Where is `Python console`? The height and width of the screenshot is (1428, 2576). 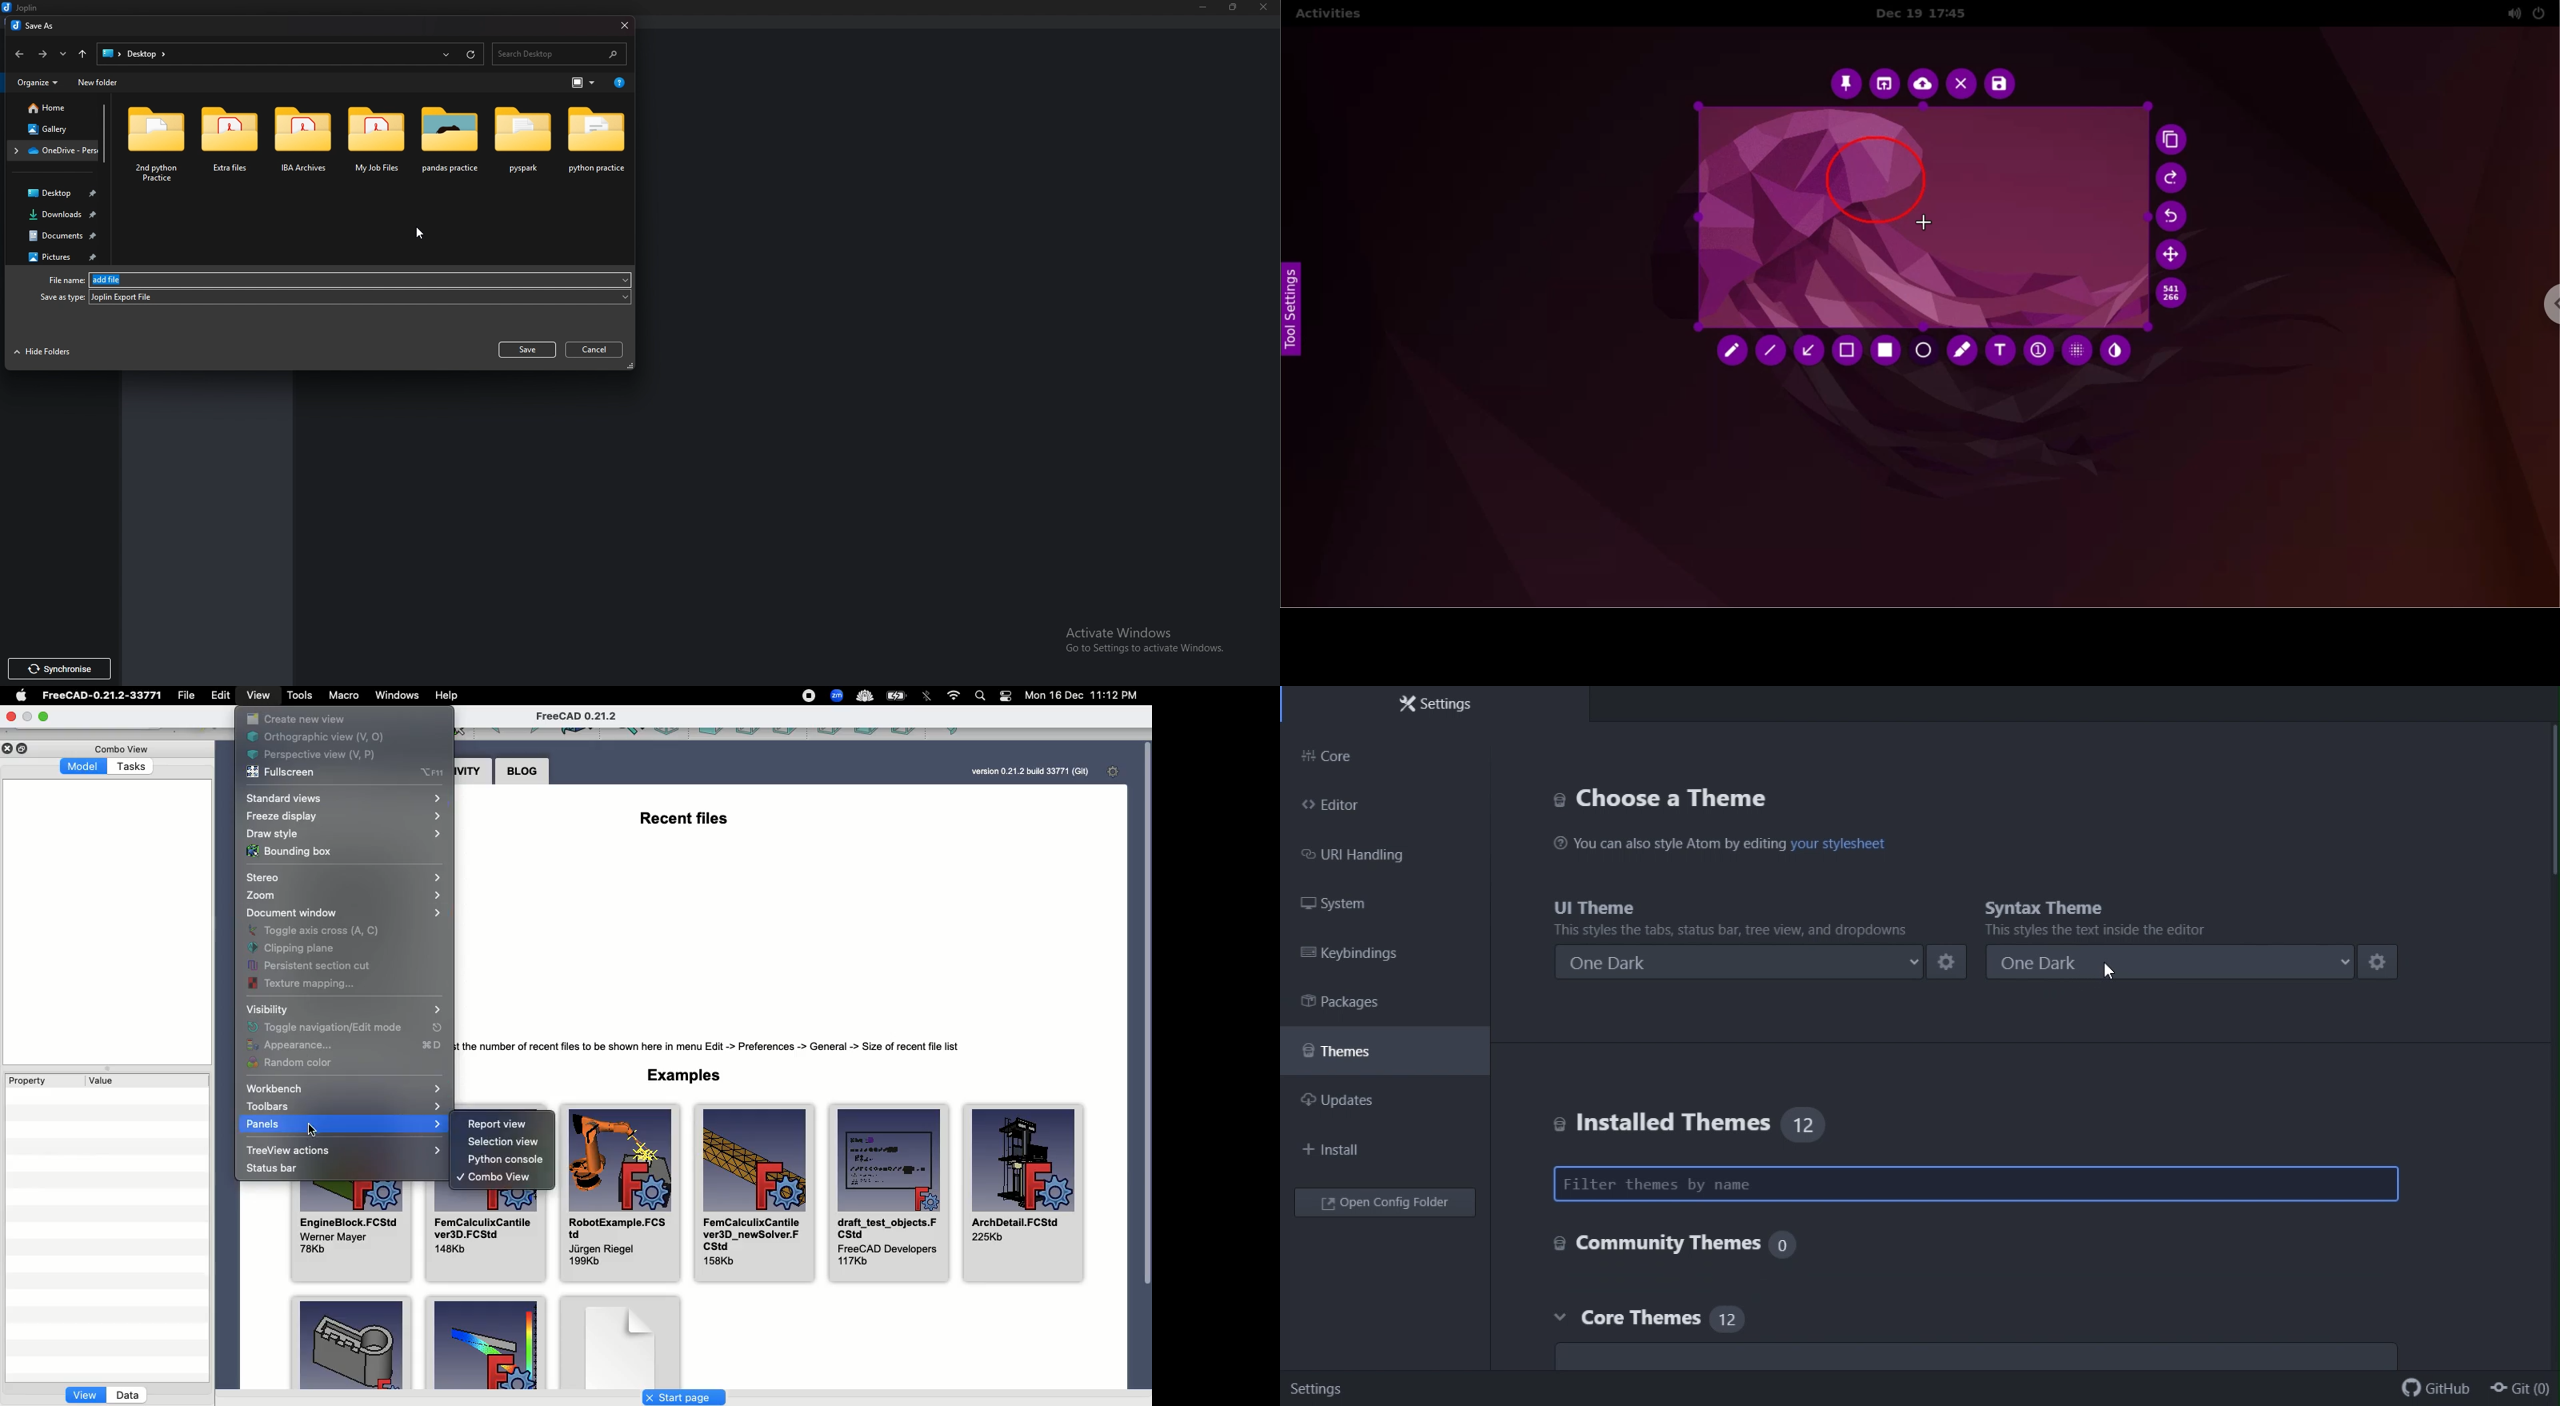 Python console is located at coordinates (505, 1161).